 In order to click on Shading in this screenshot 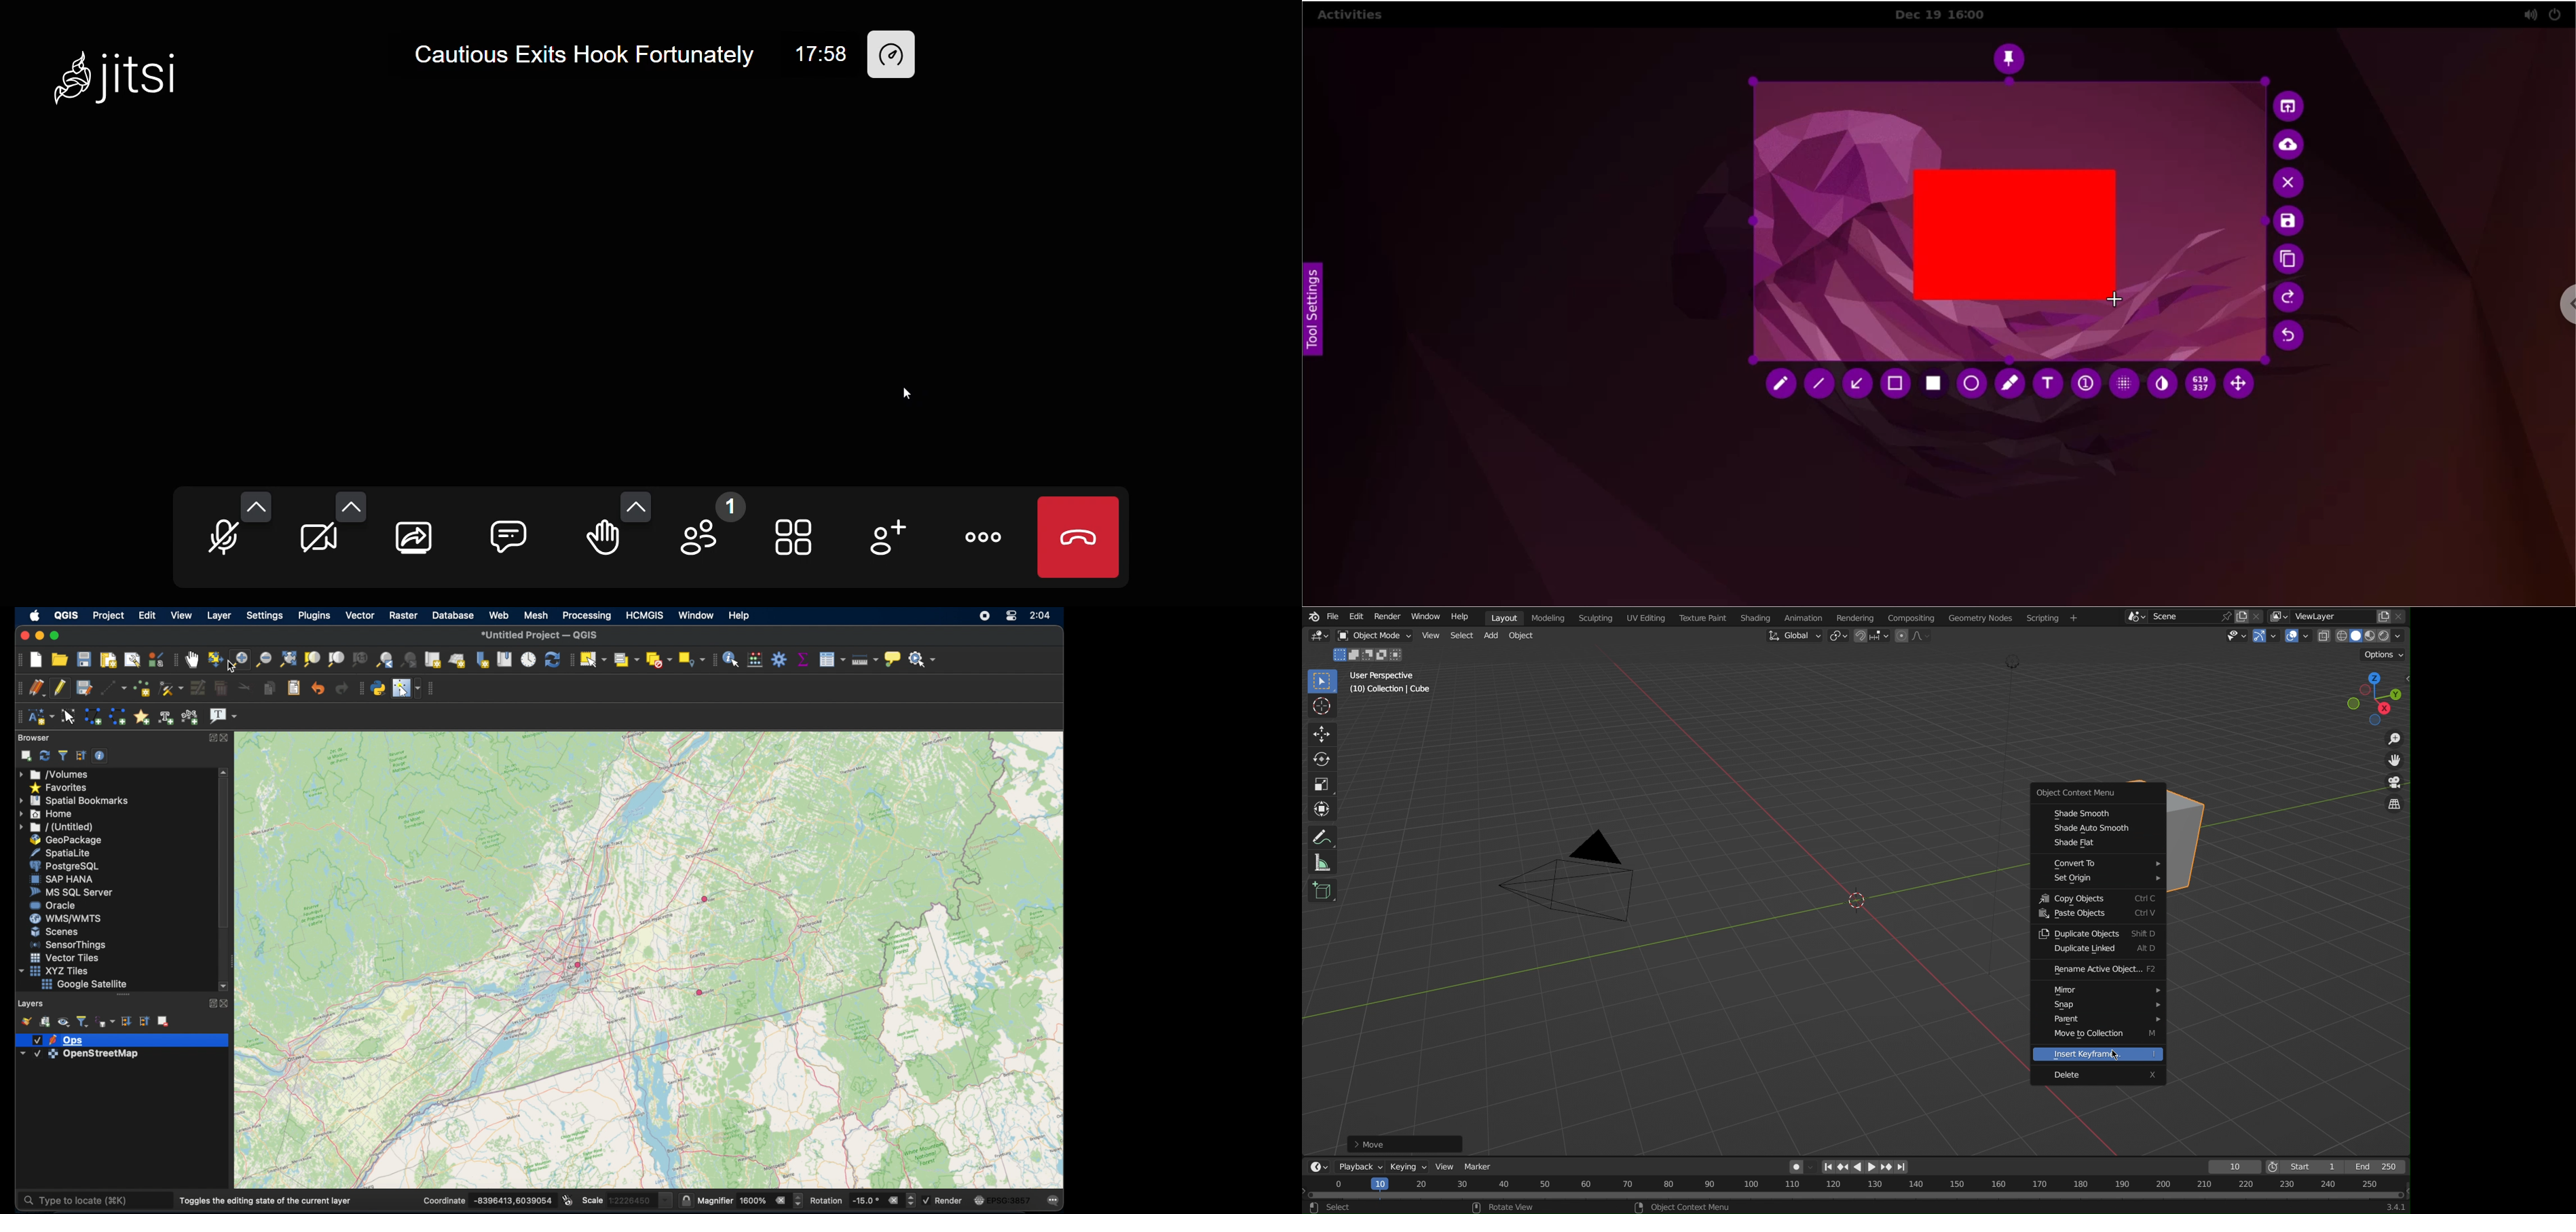, I will do `click(1761, 616)`.